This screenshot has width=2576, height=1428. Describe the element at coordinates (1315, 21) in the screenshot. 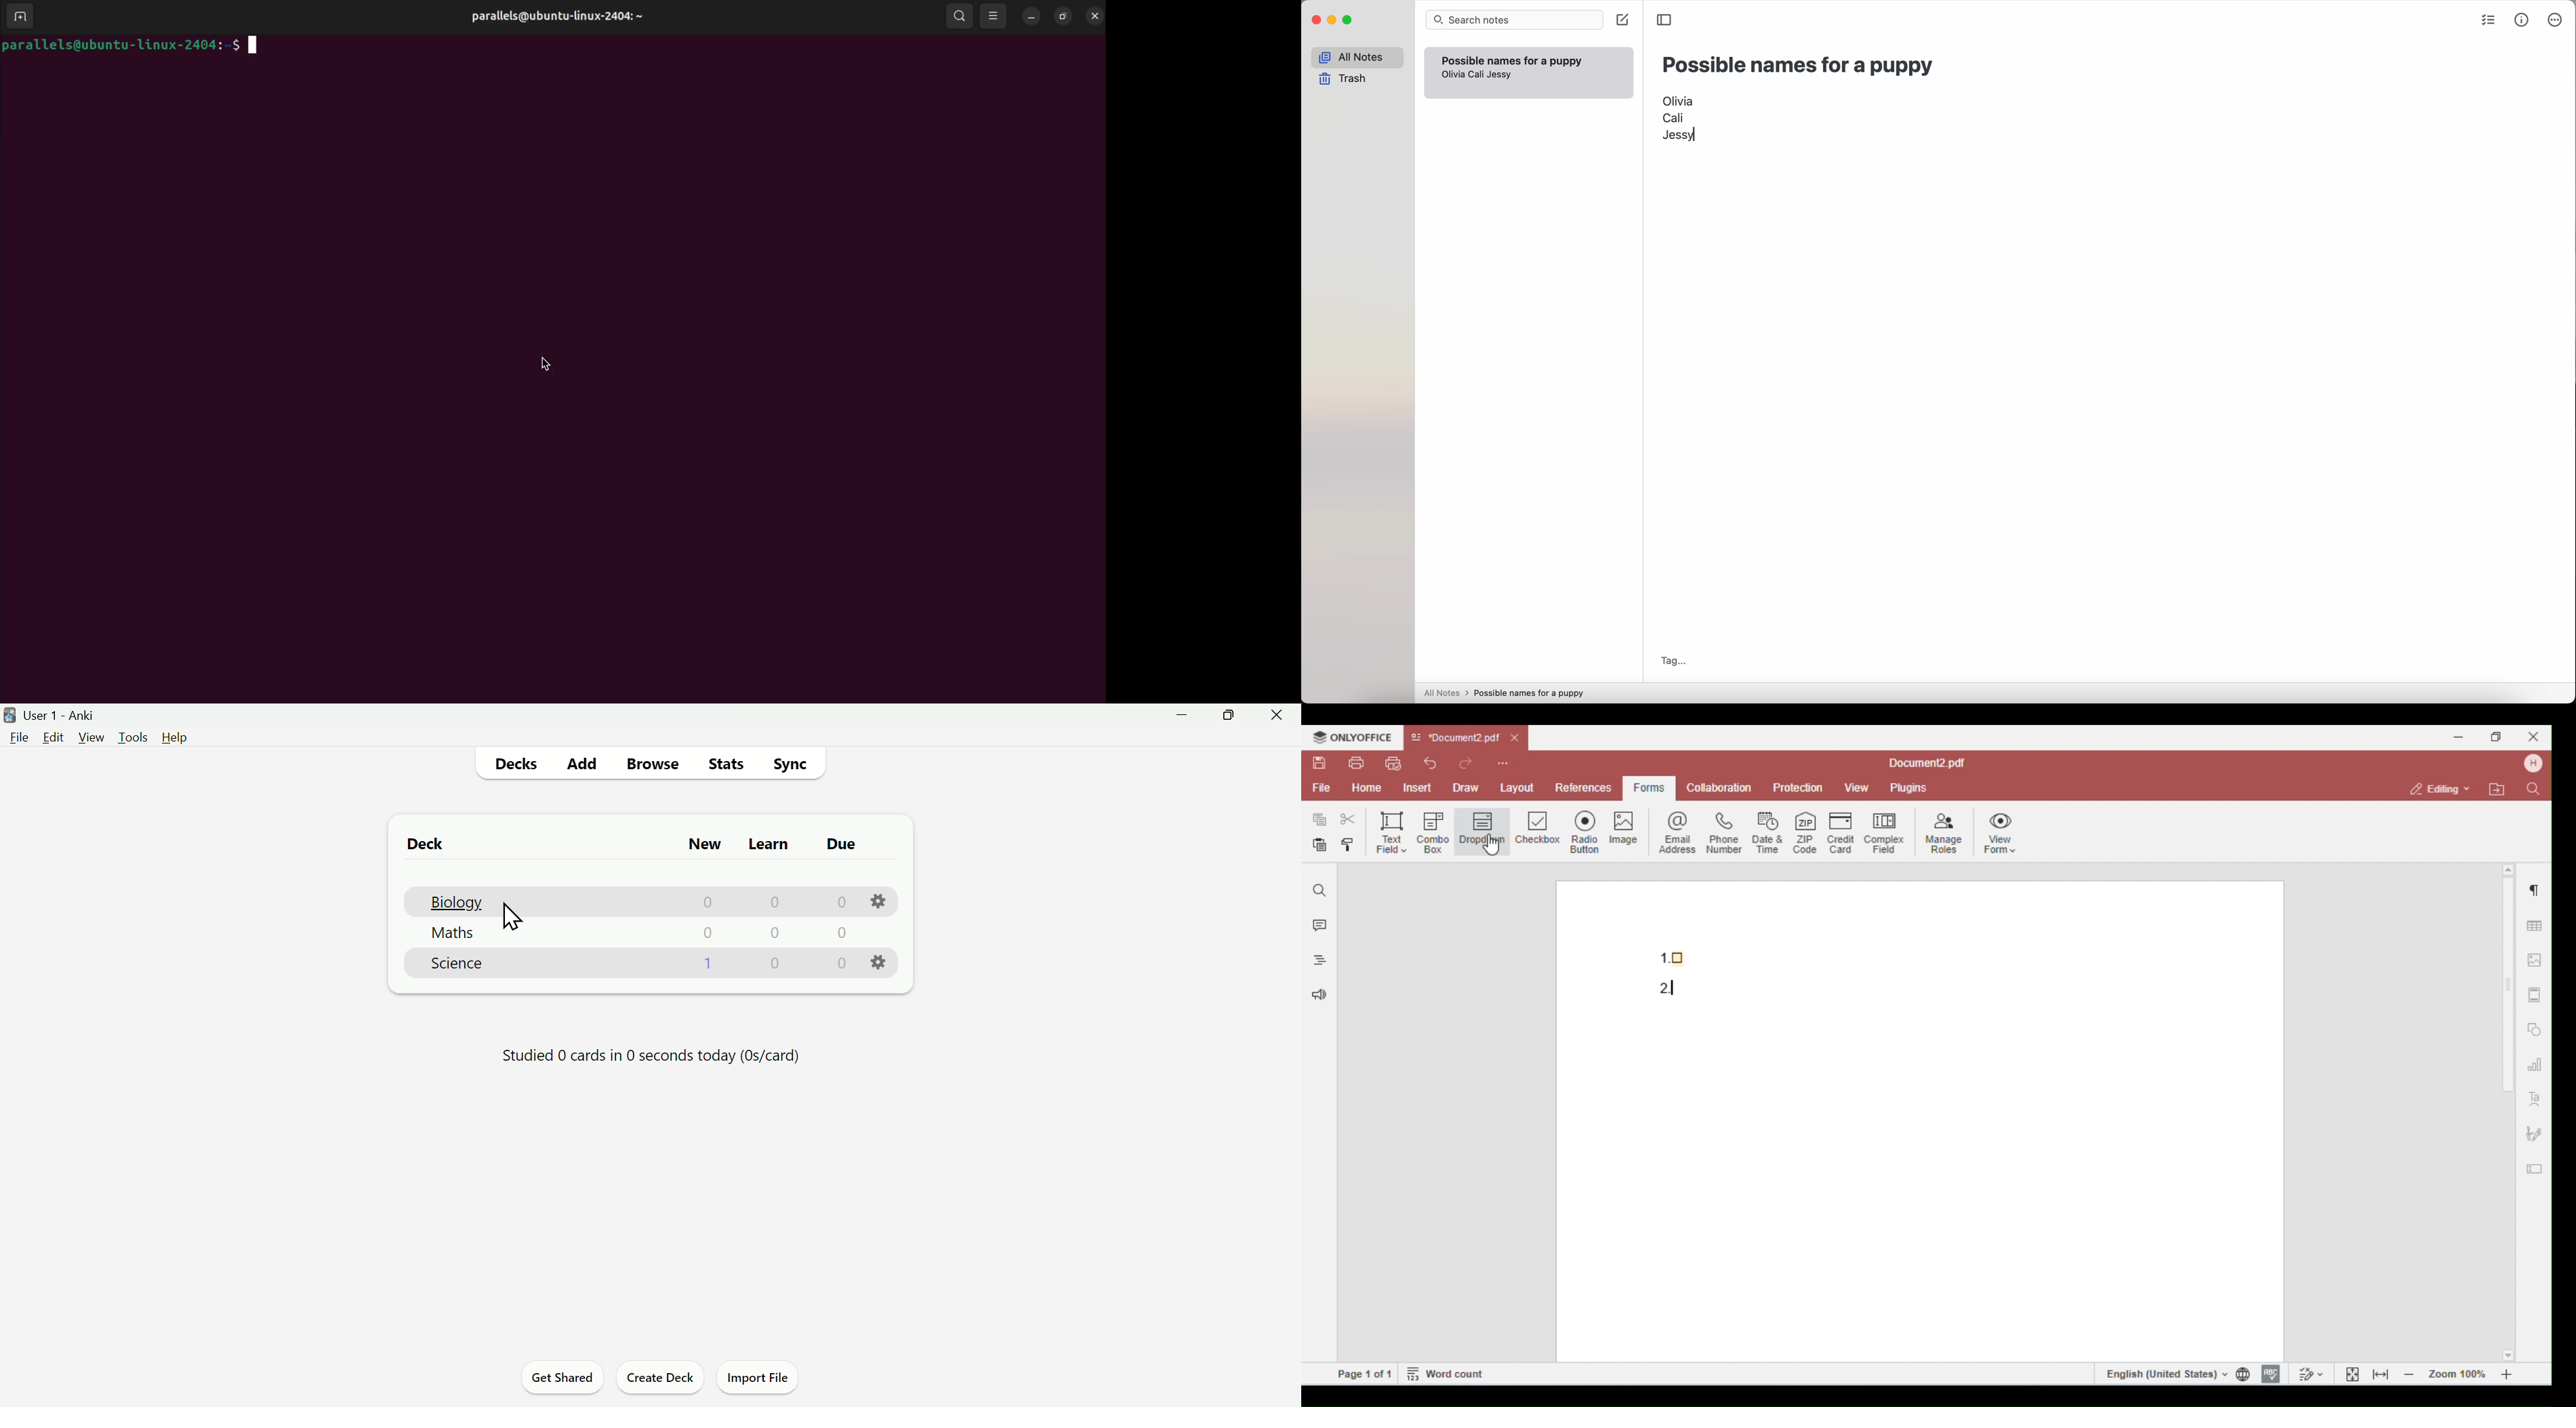

I see `close` at that location.